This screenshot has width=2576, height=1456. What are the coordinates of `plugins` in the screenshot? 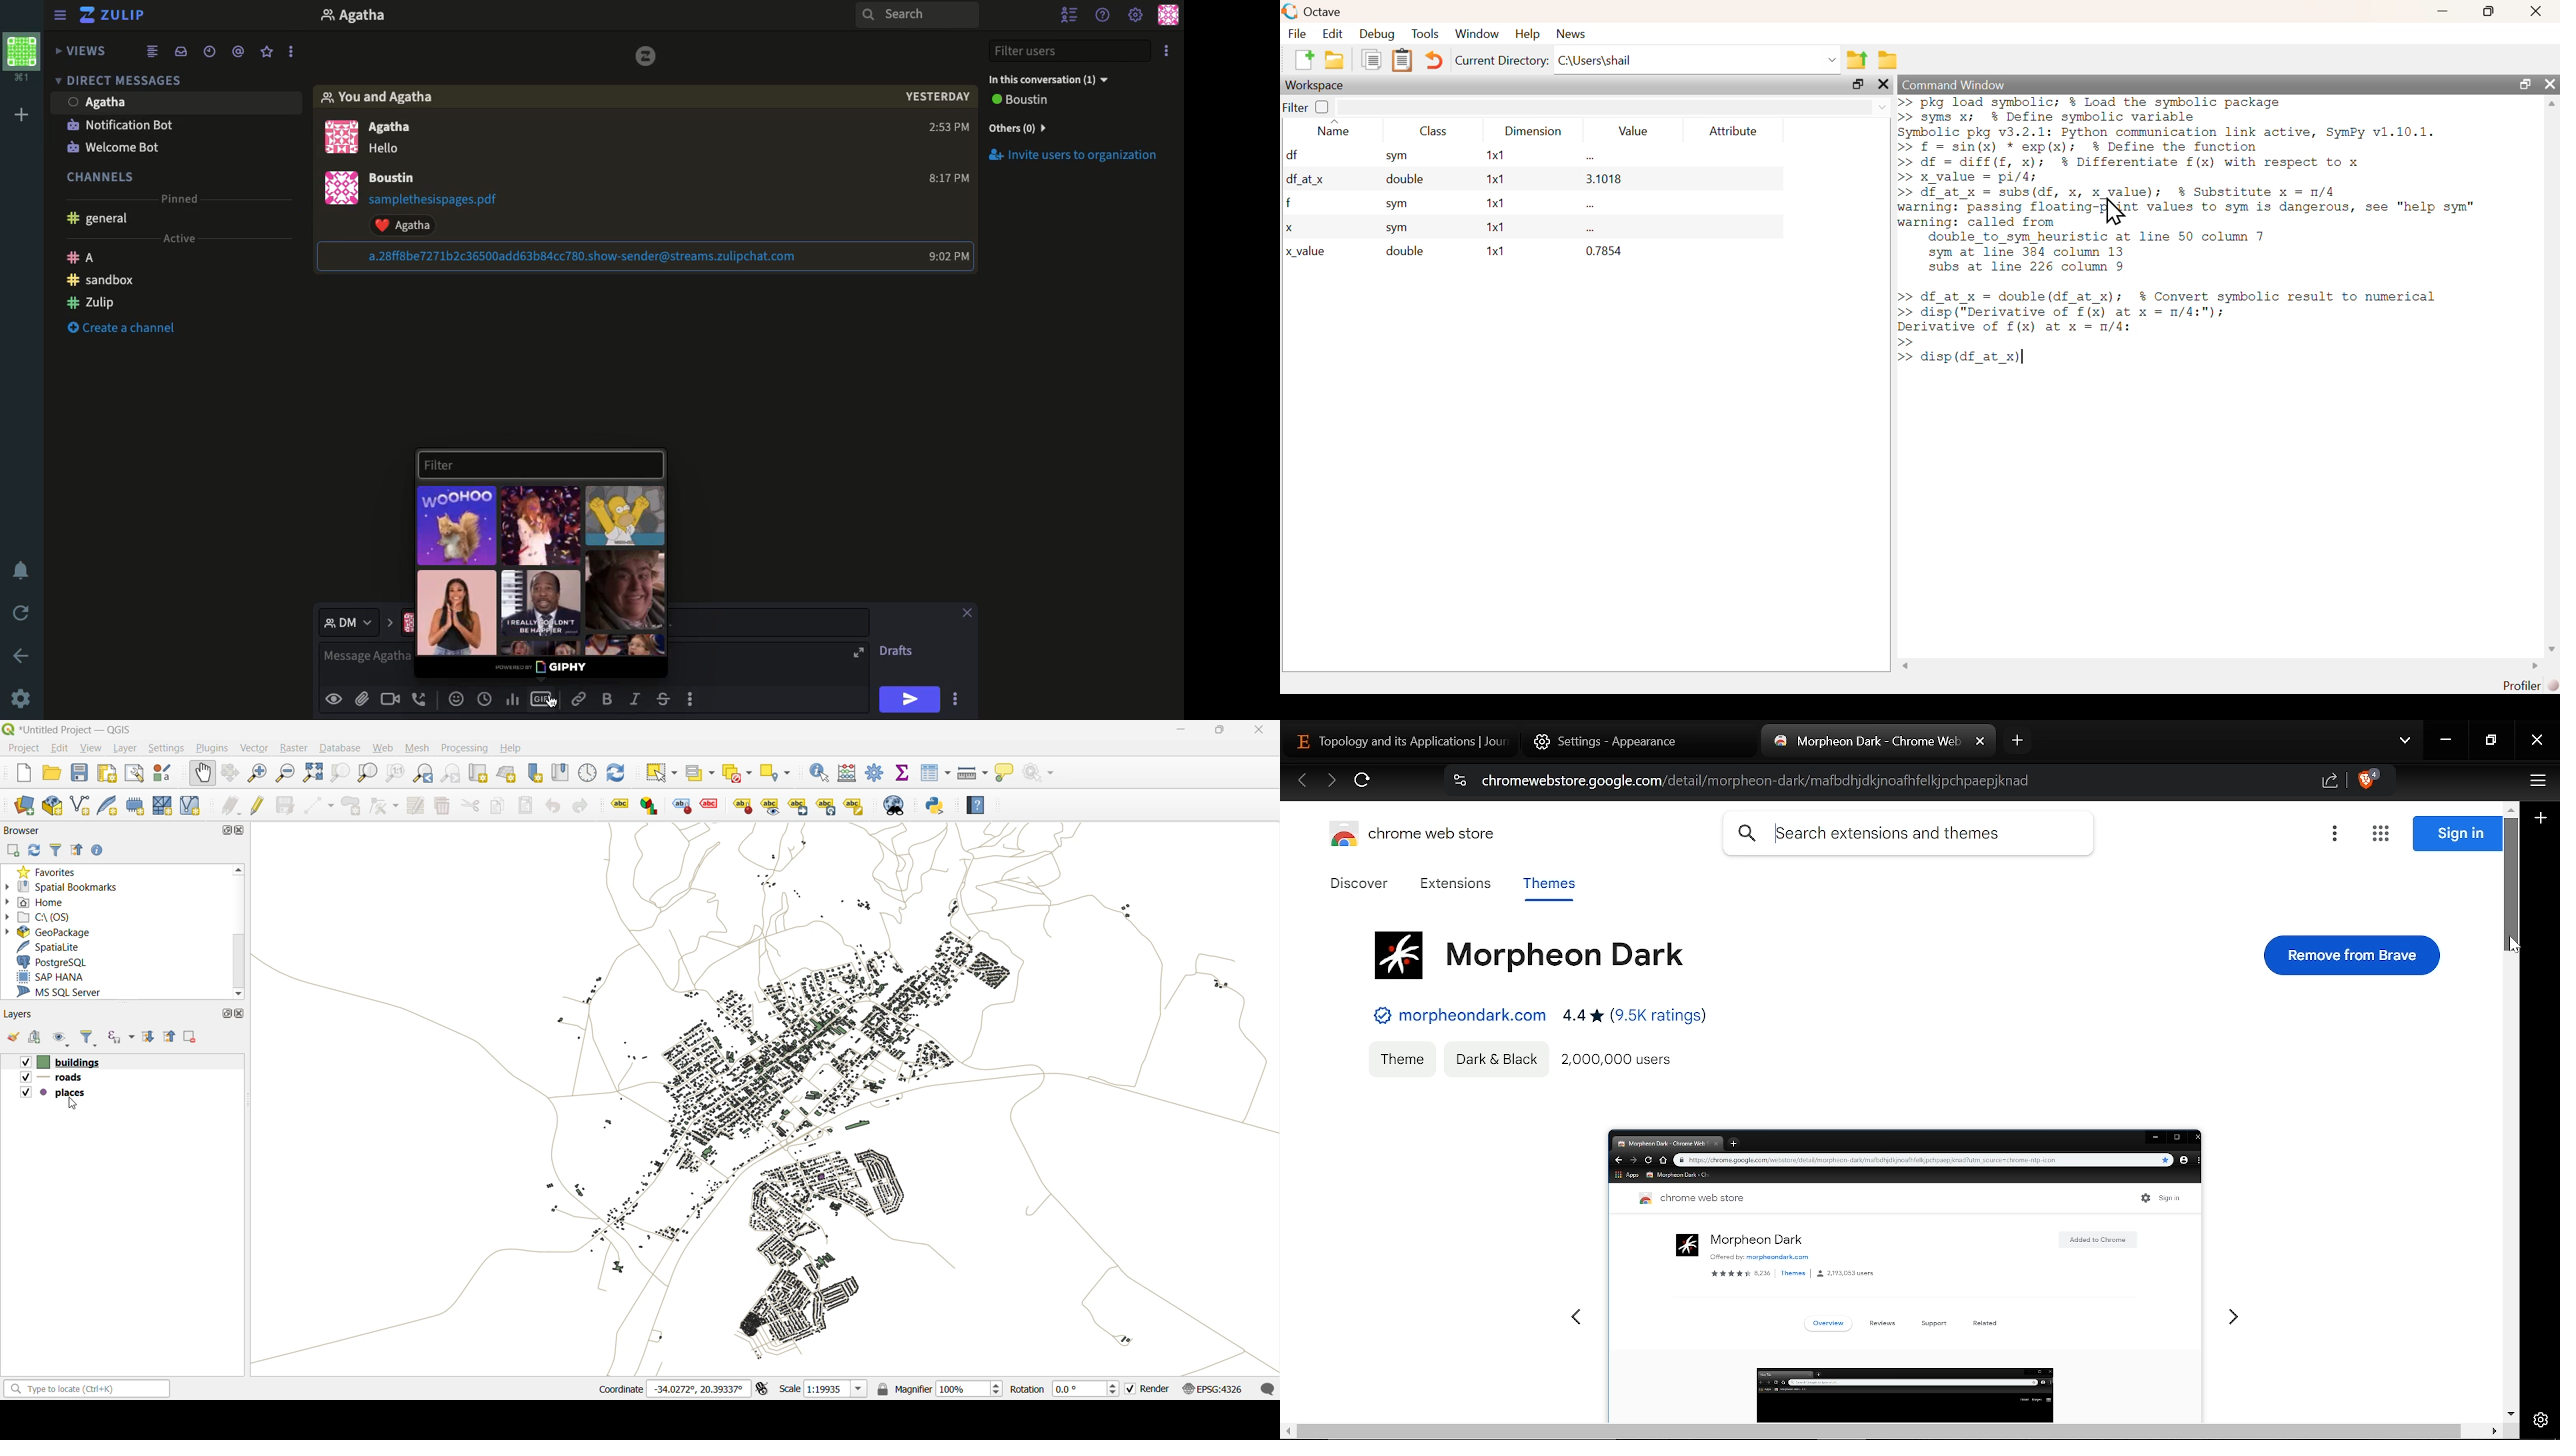 It's located at (215, 750).